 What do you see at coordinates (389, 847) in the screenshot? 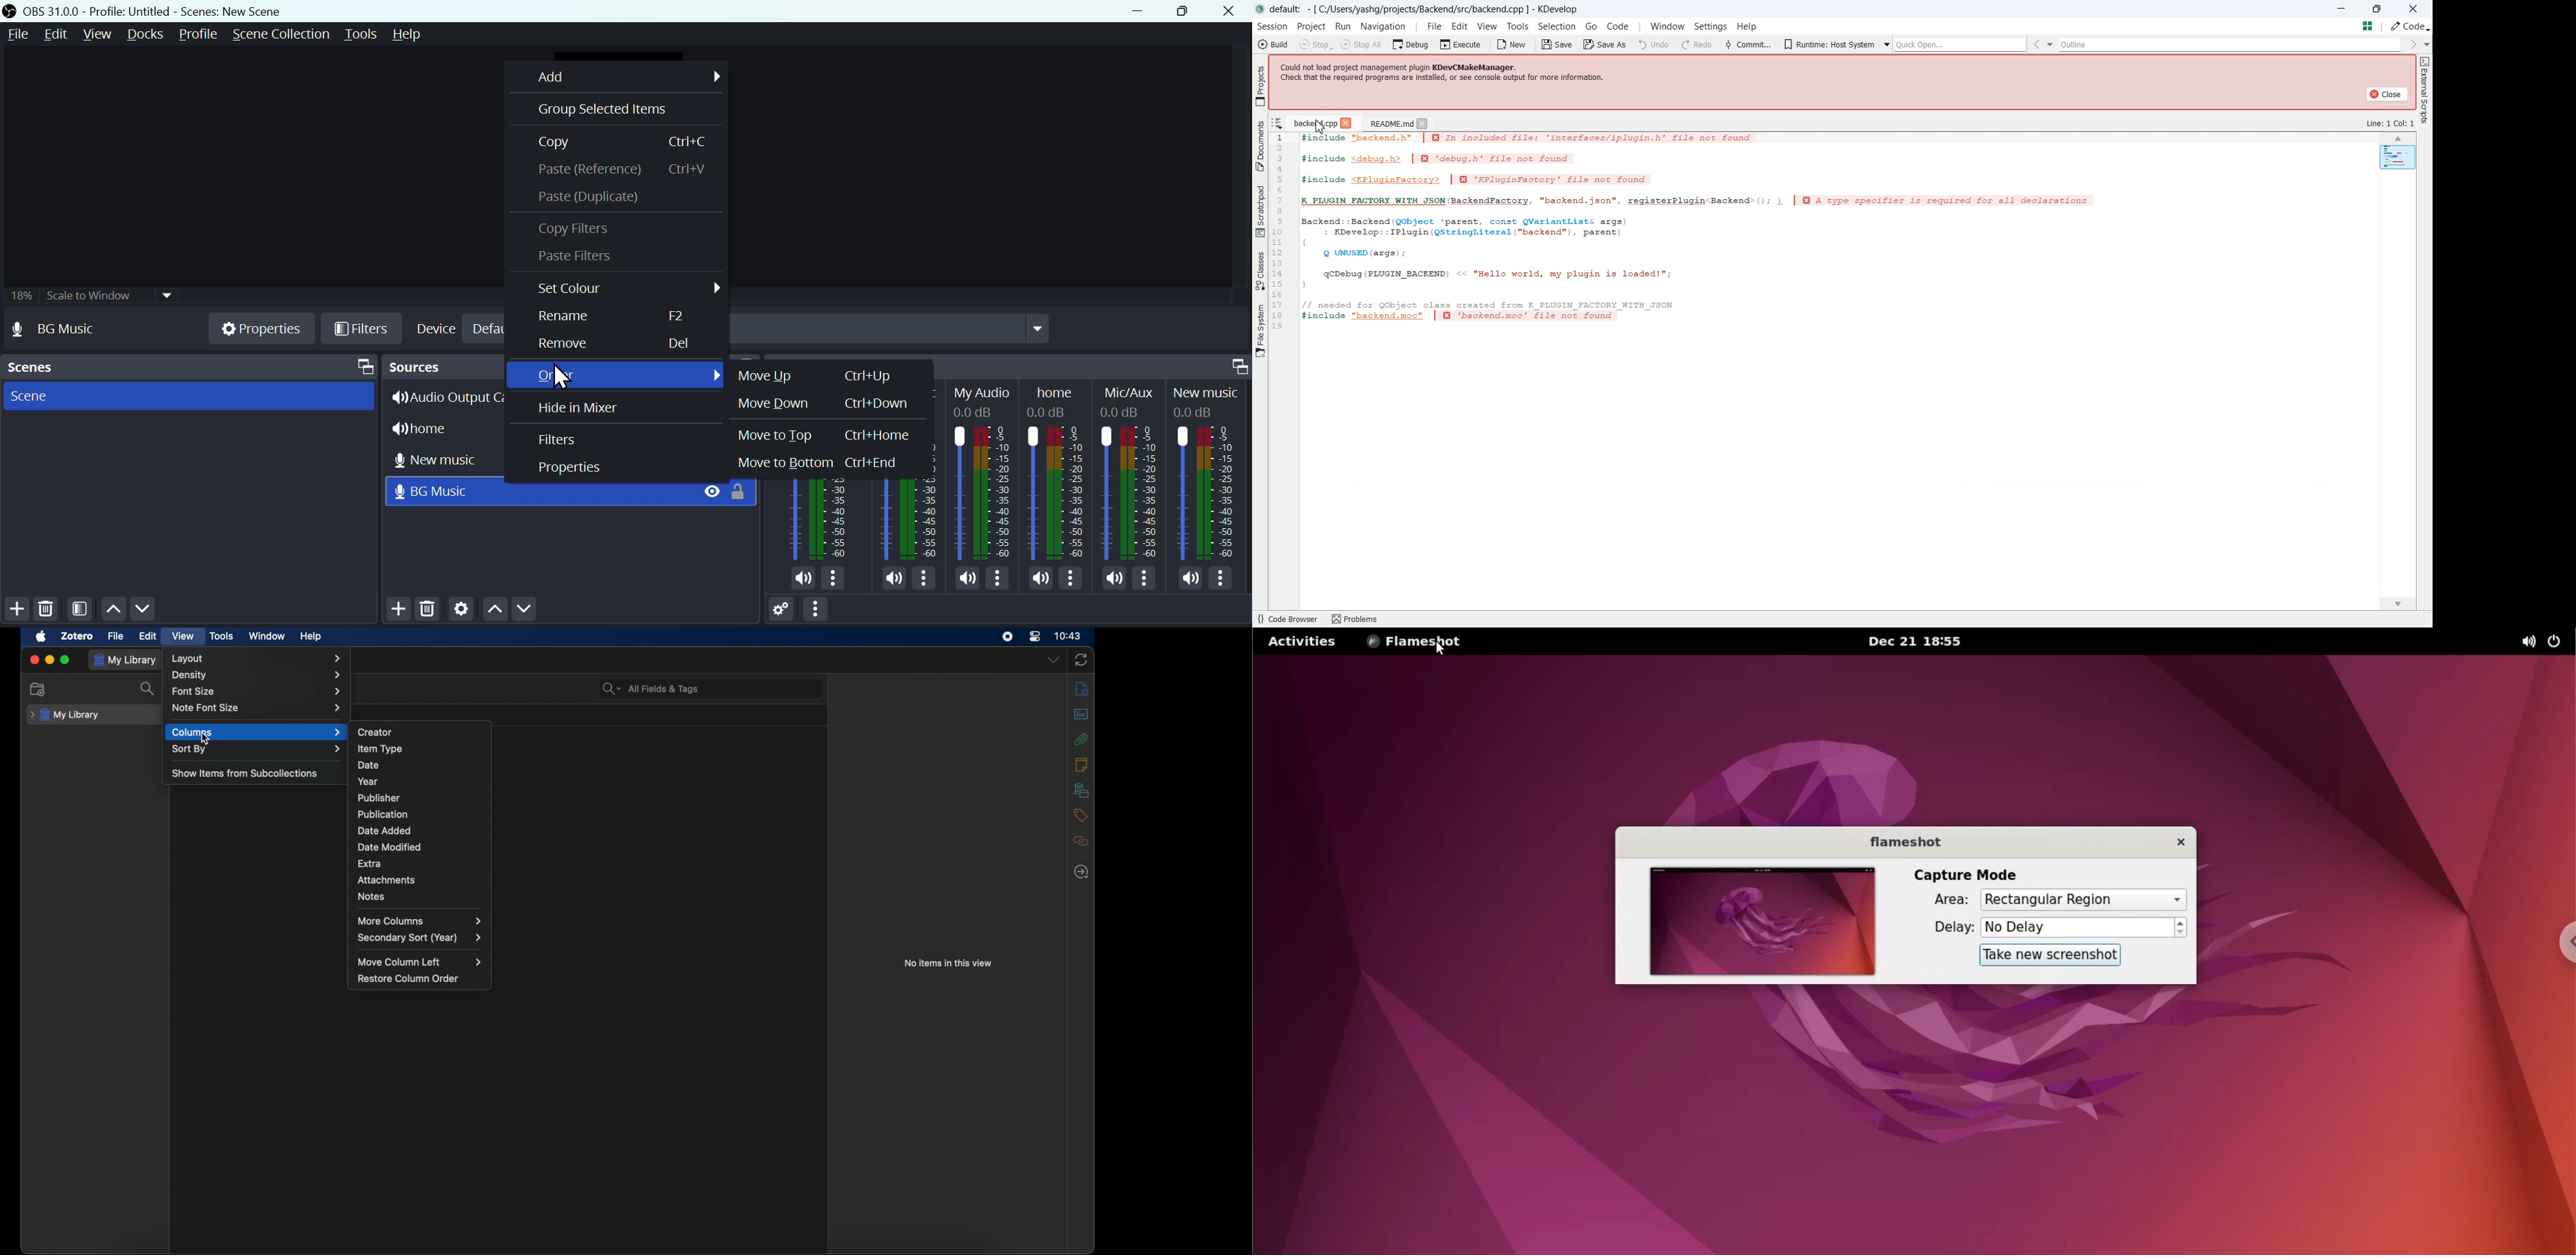
I see `date modified` at bounding box center [389, 847].